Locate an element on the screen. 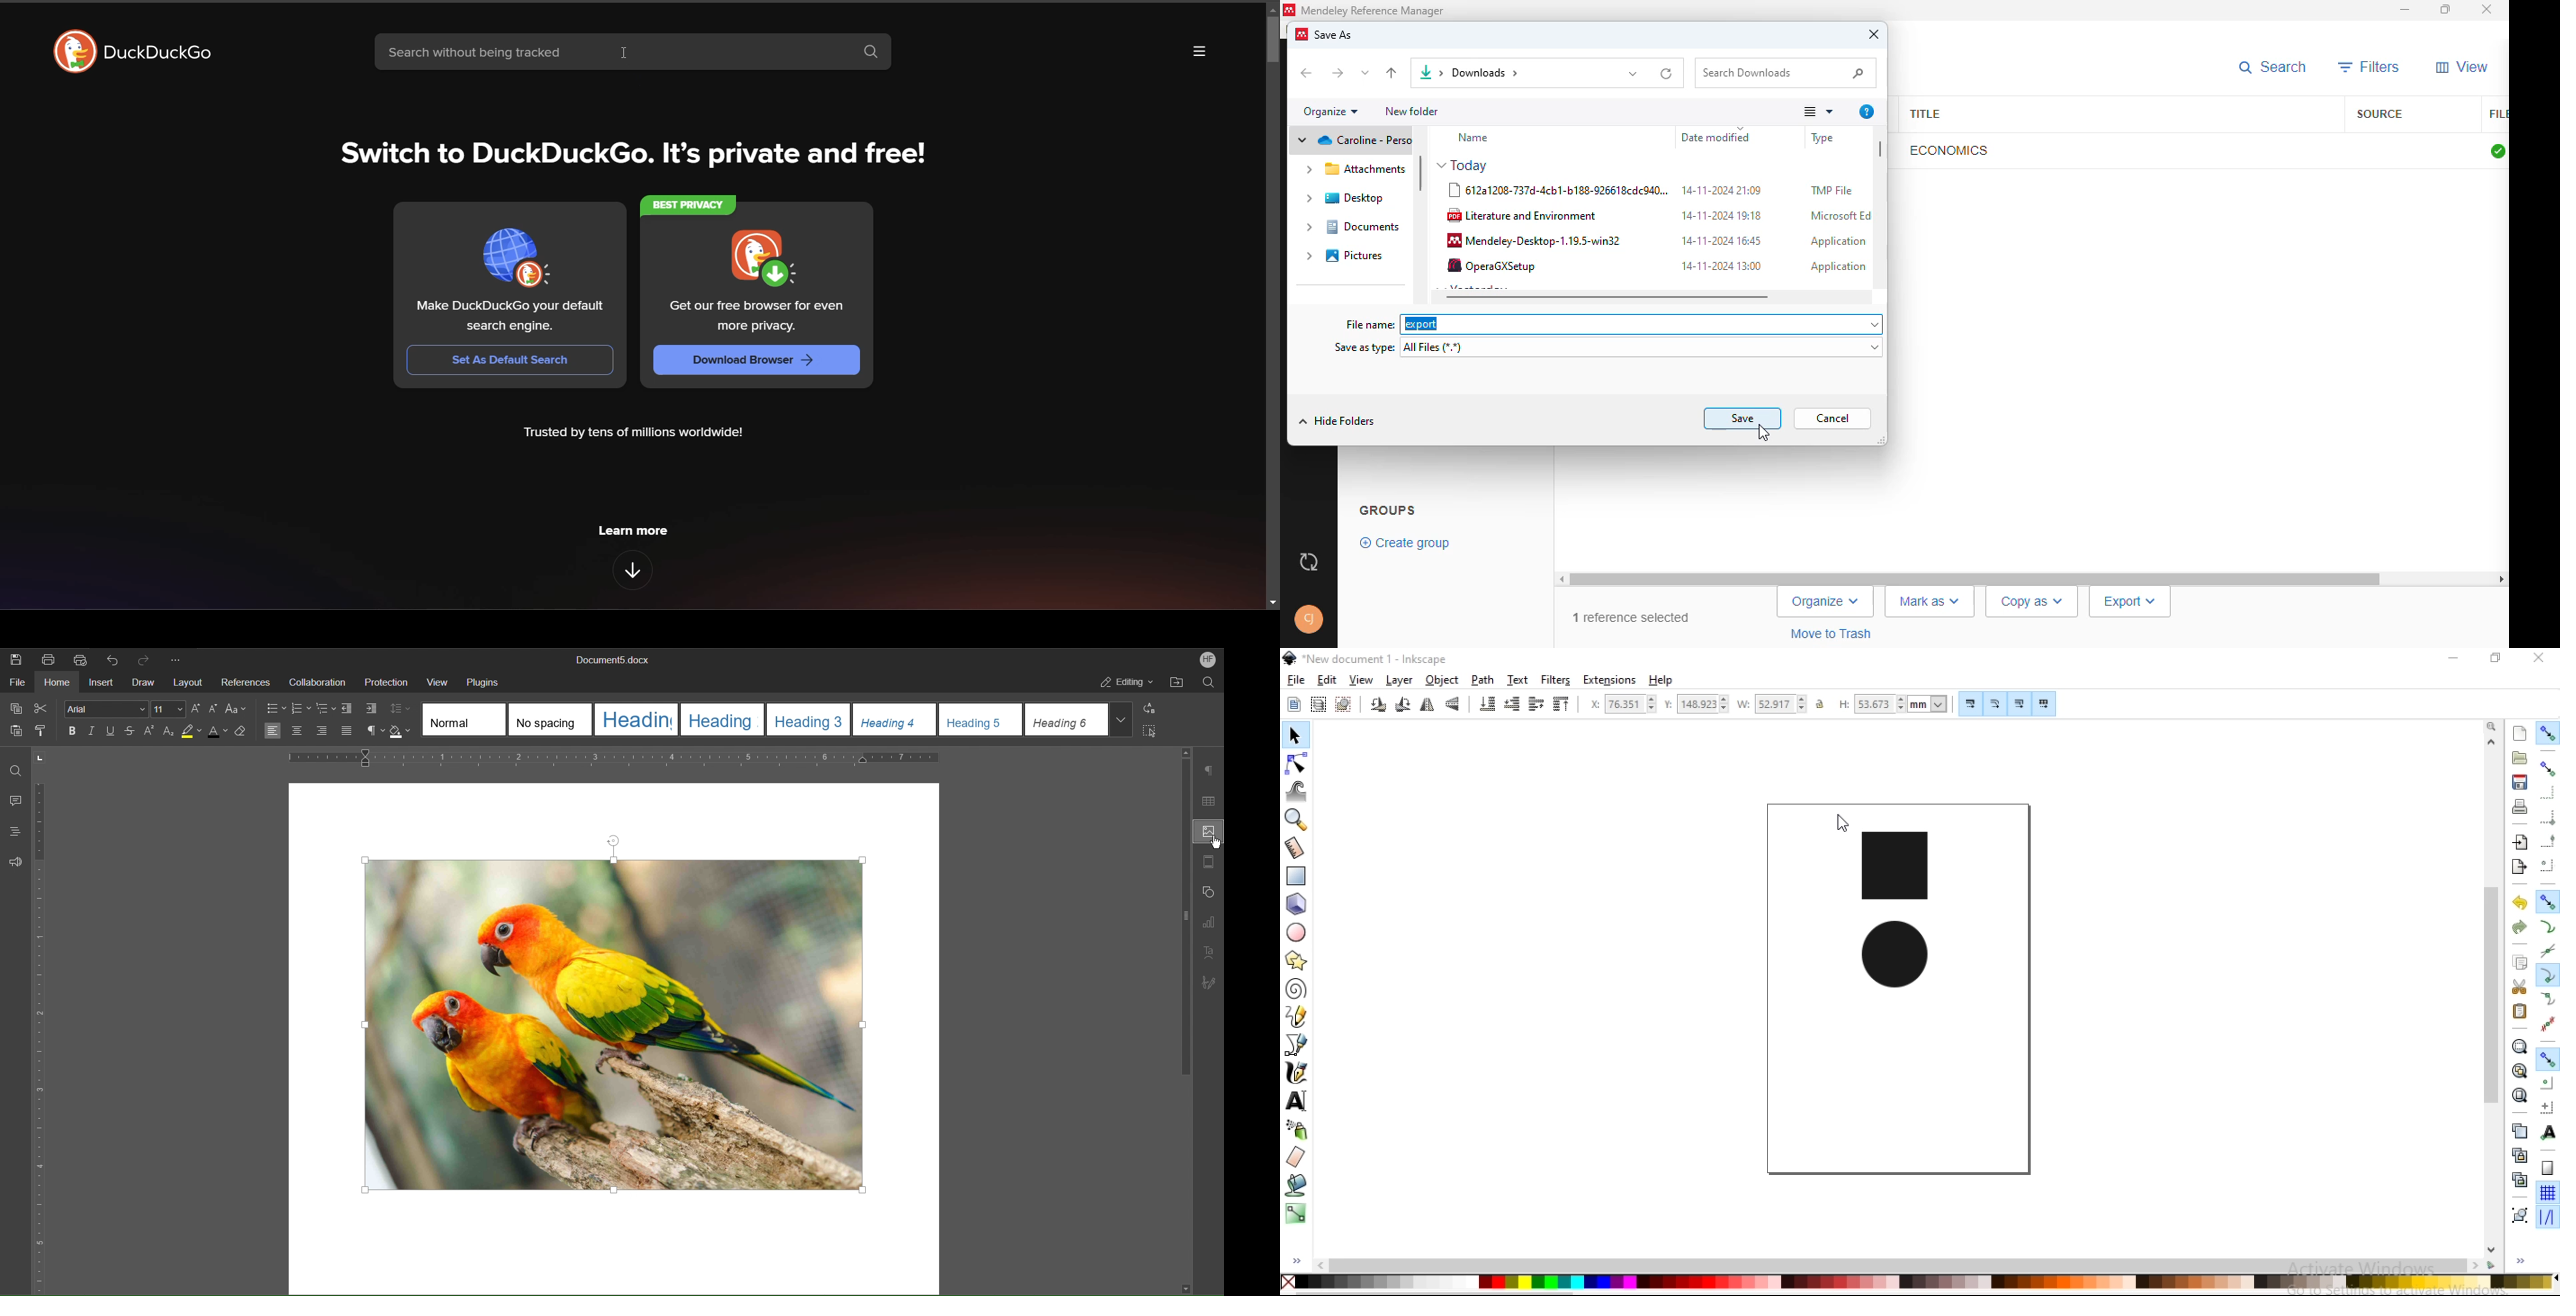  14-11-2024 19:18 is located at coordinates (1722, 215).